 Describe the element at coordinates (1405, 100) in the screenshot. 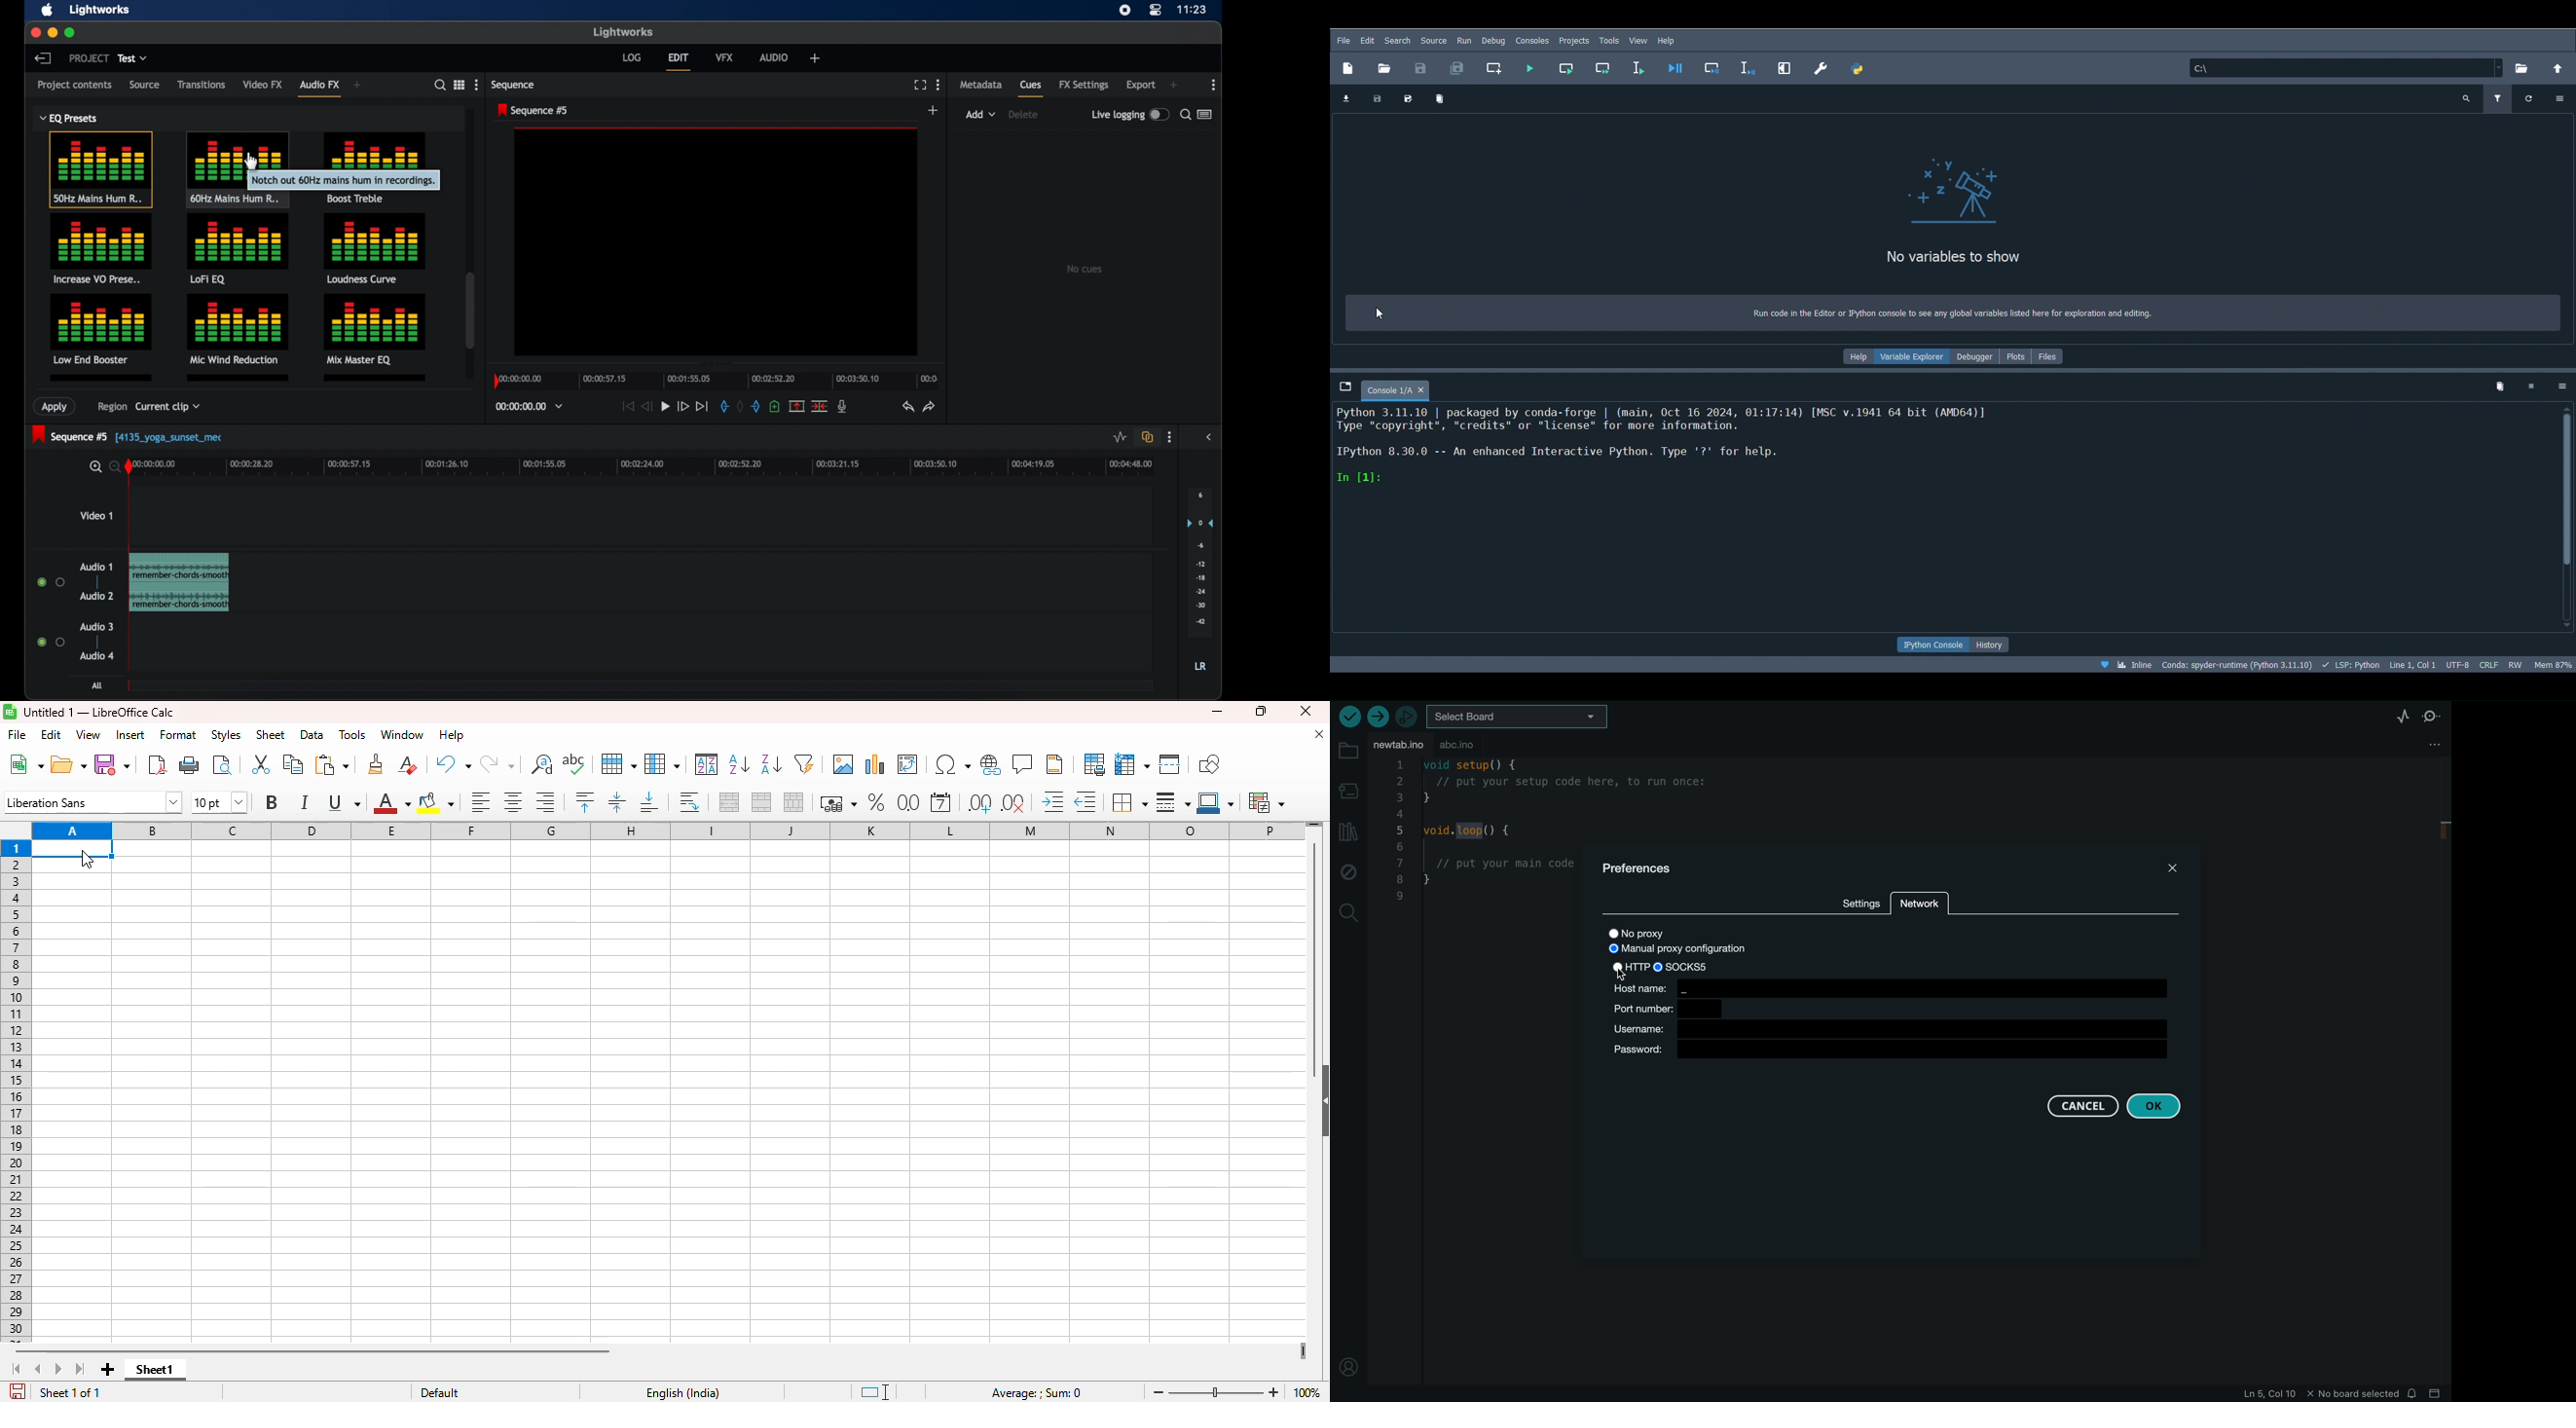

I see `Save data as` at that location.